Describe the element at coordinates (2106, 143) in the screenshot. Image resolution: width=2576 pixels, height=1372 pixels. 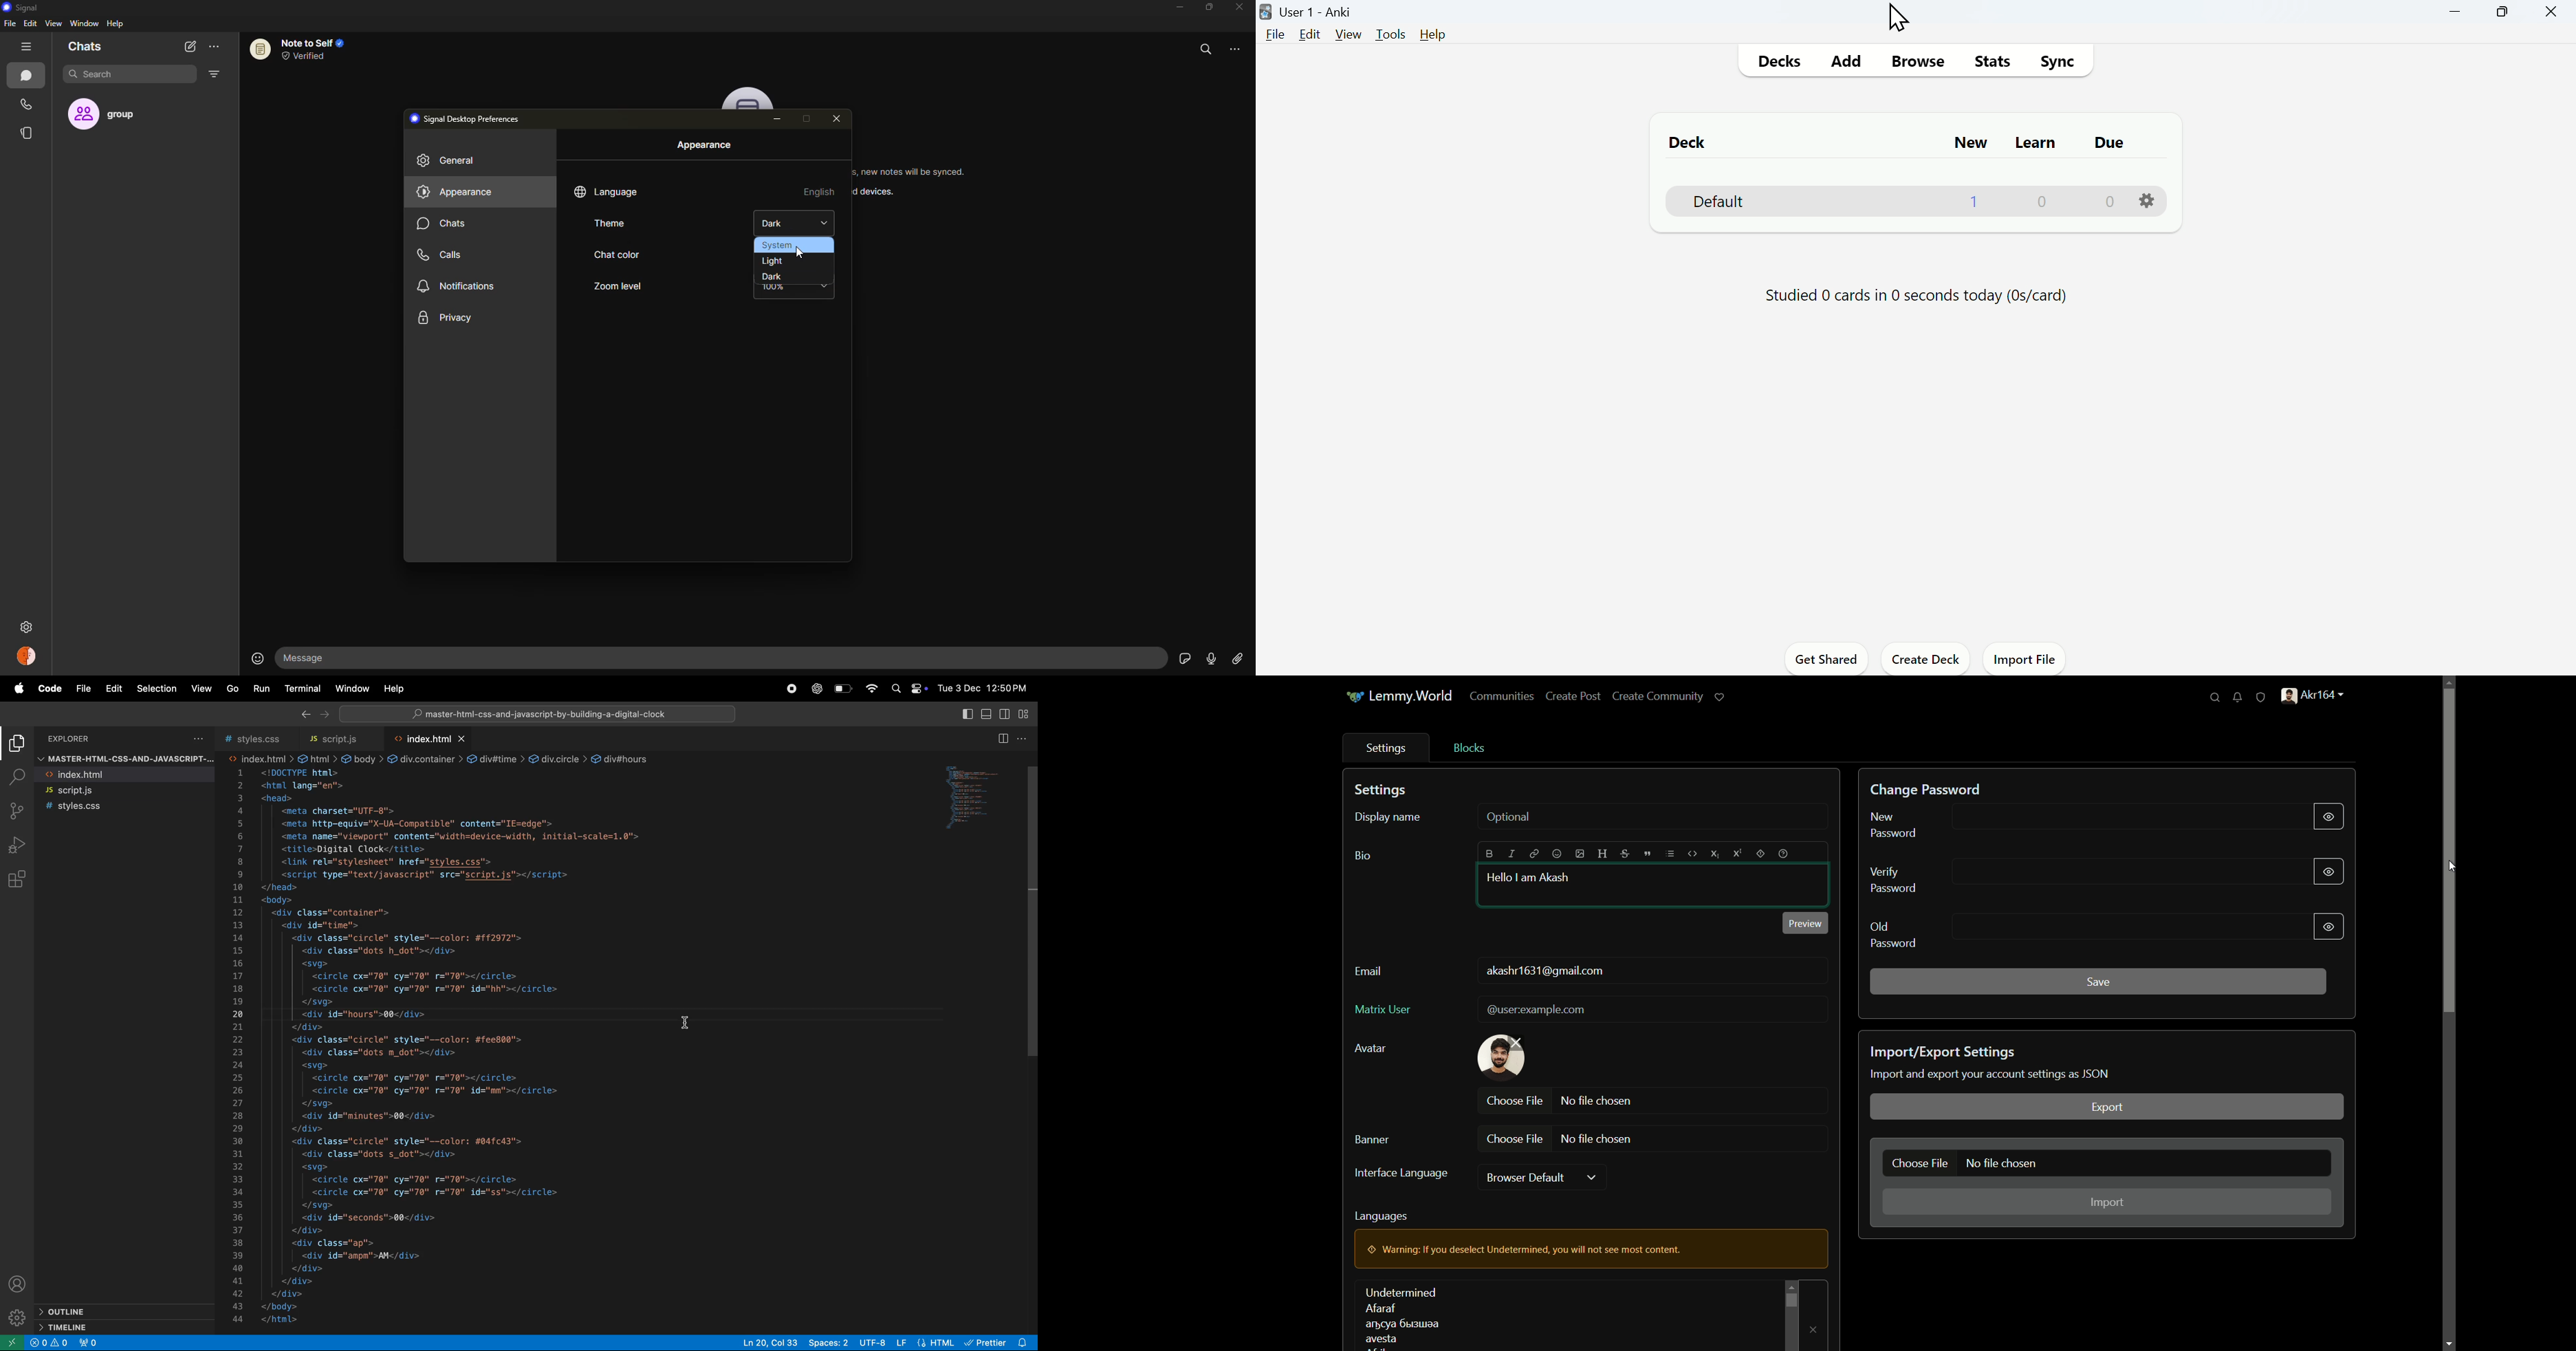
I see `Due` at that location.